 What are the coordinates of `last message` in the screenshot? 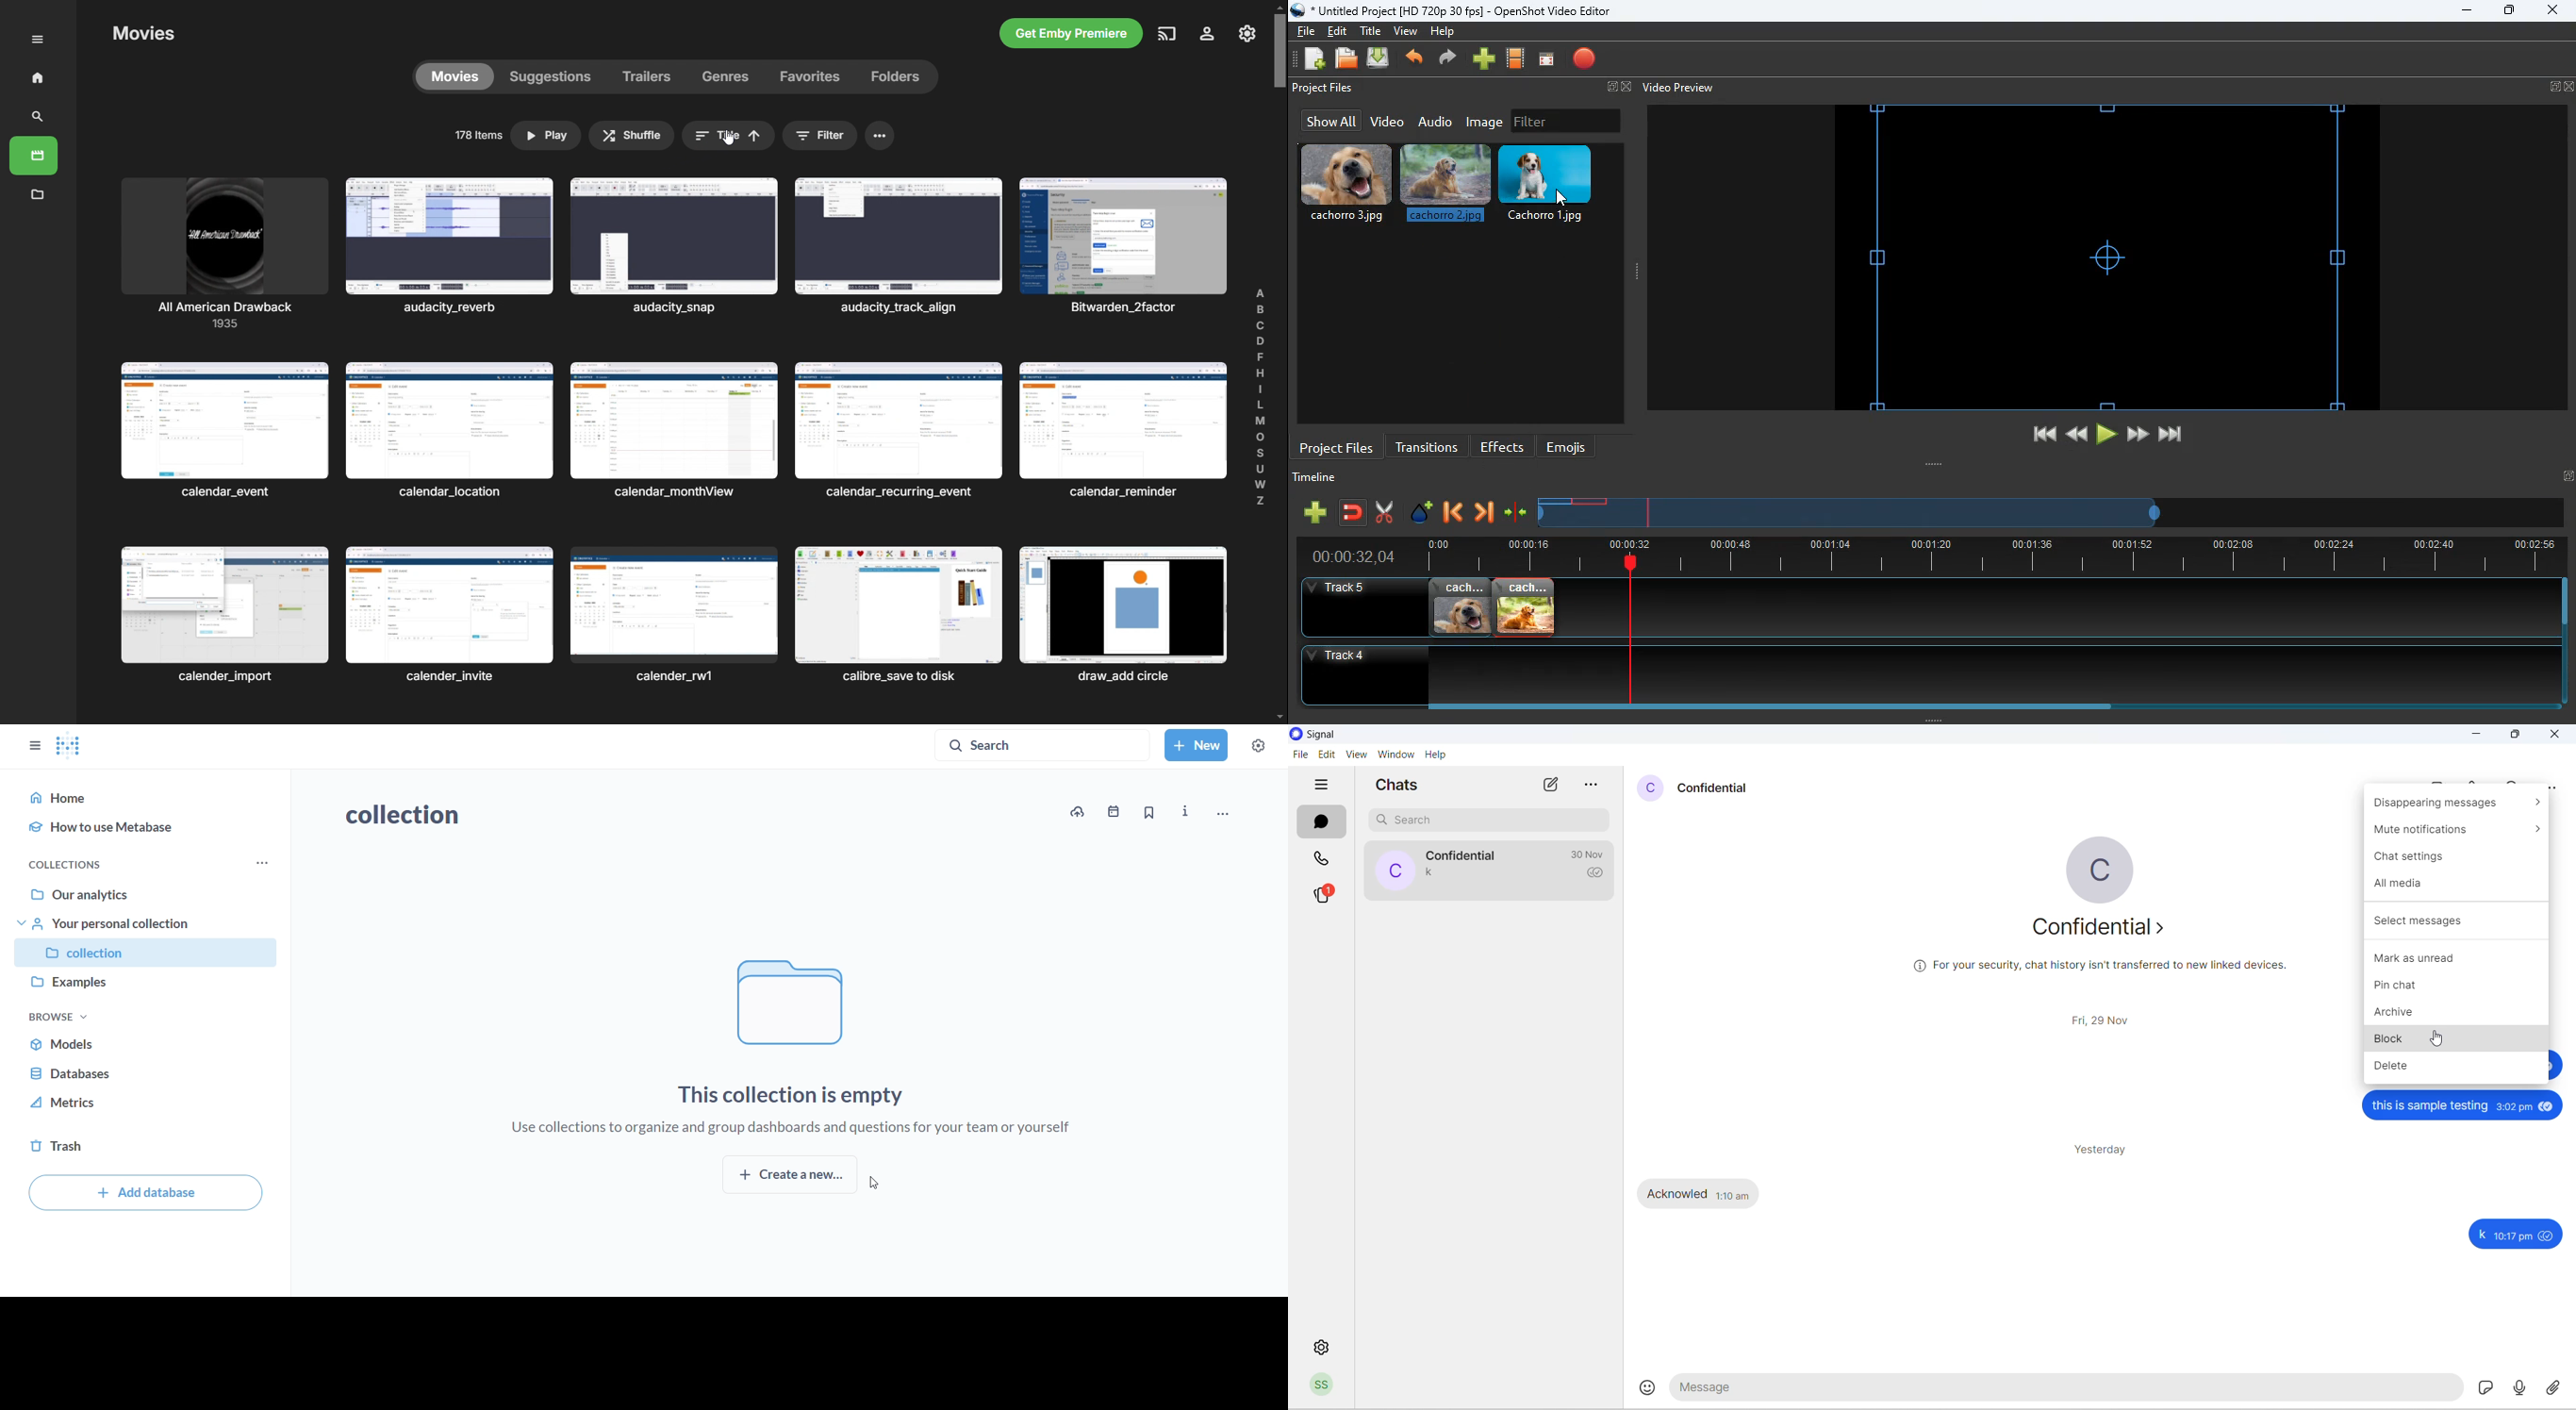 It's located at (1438, 877).